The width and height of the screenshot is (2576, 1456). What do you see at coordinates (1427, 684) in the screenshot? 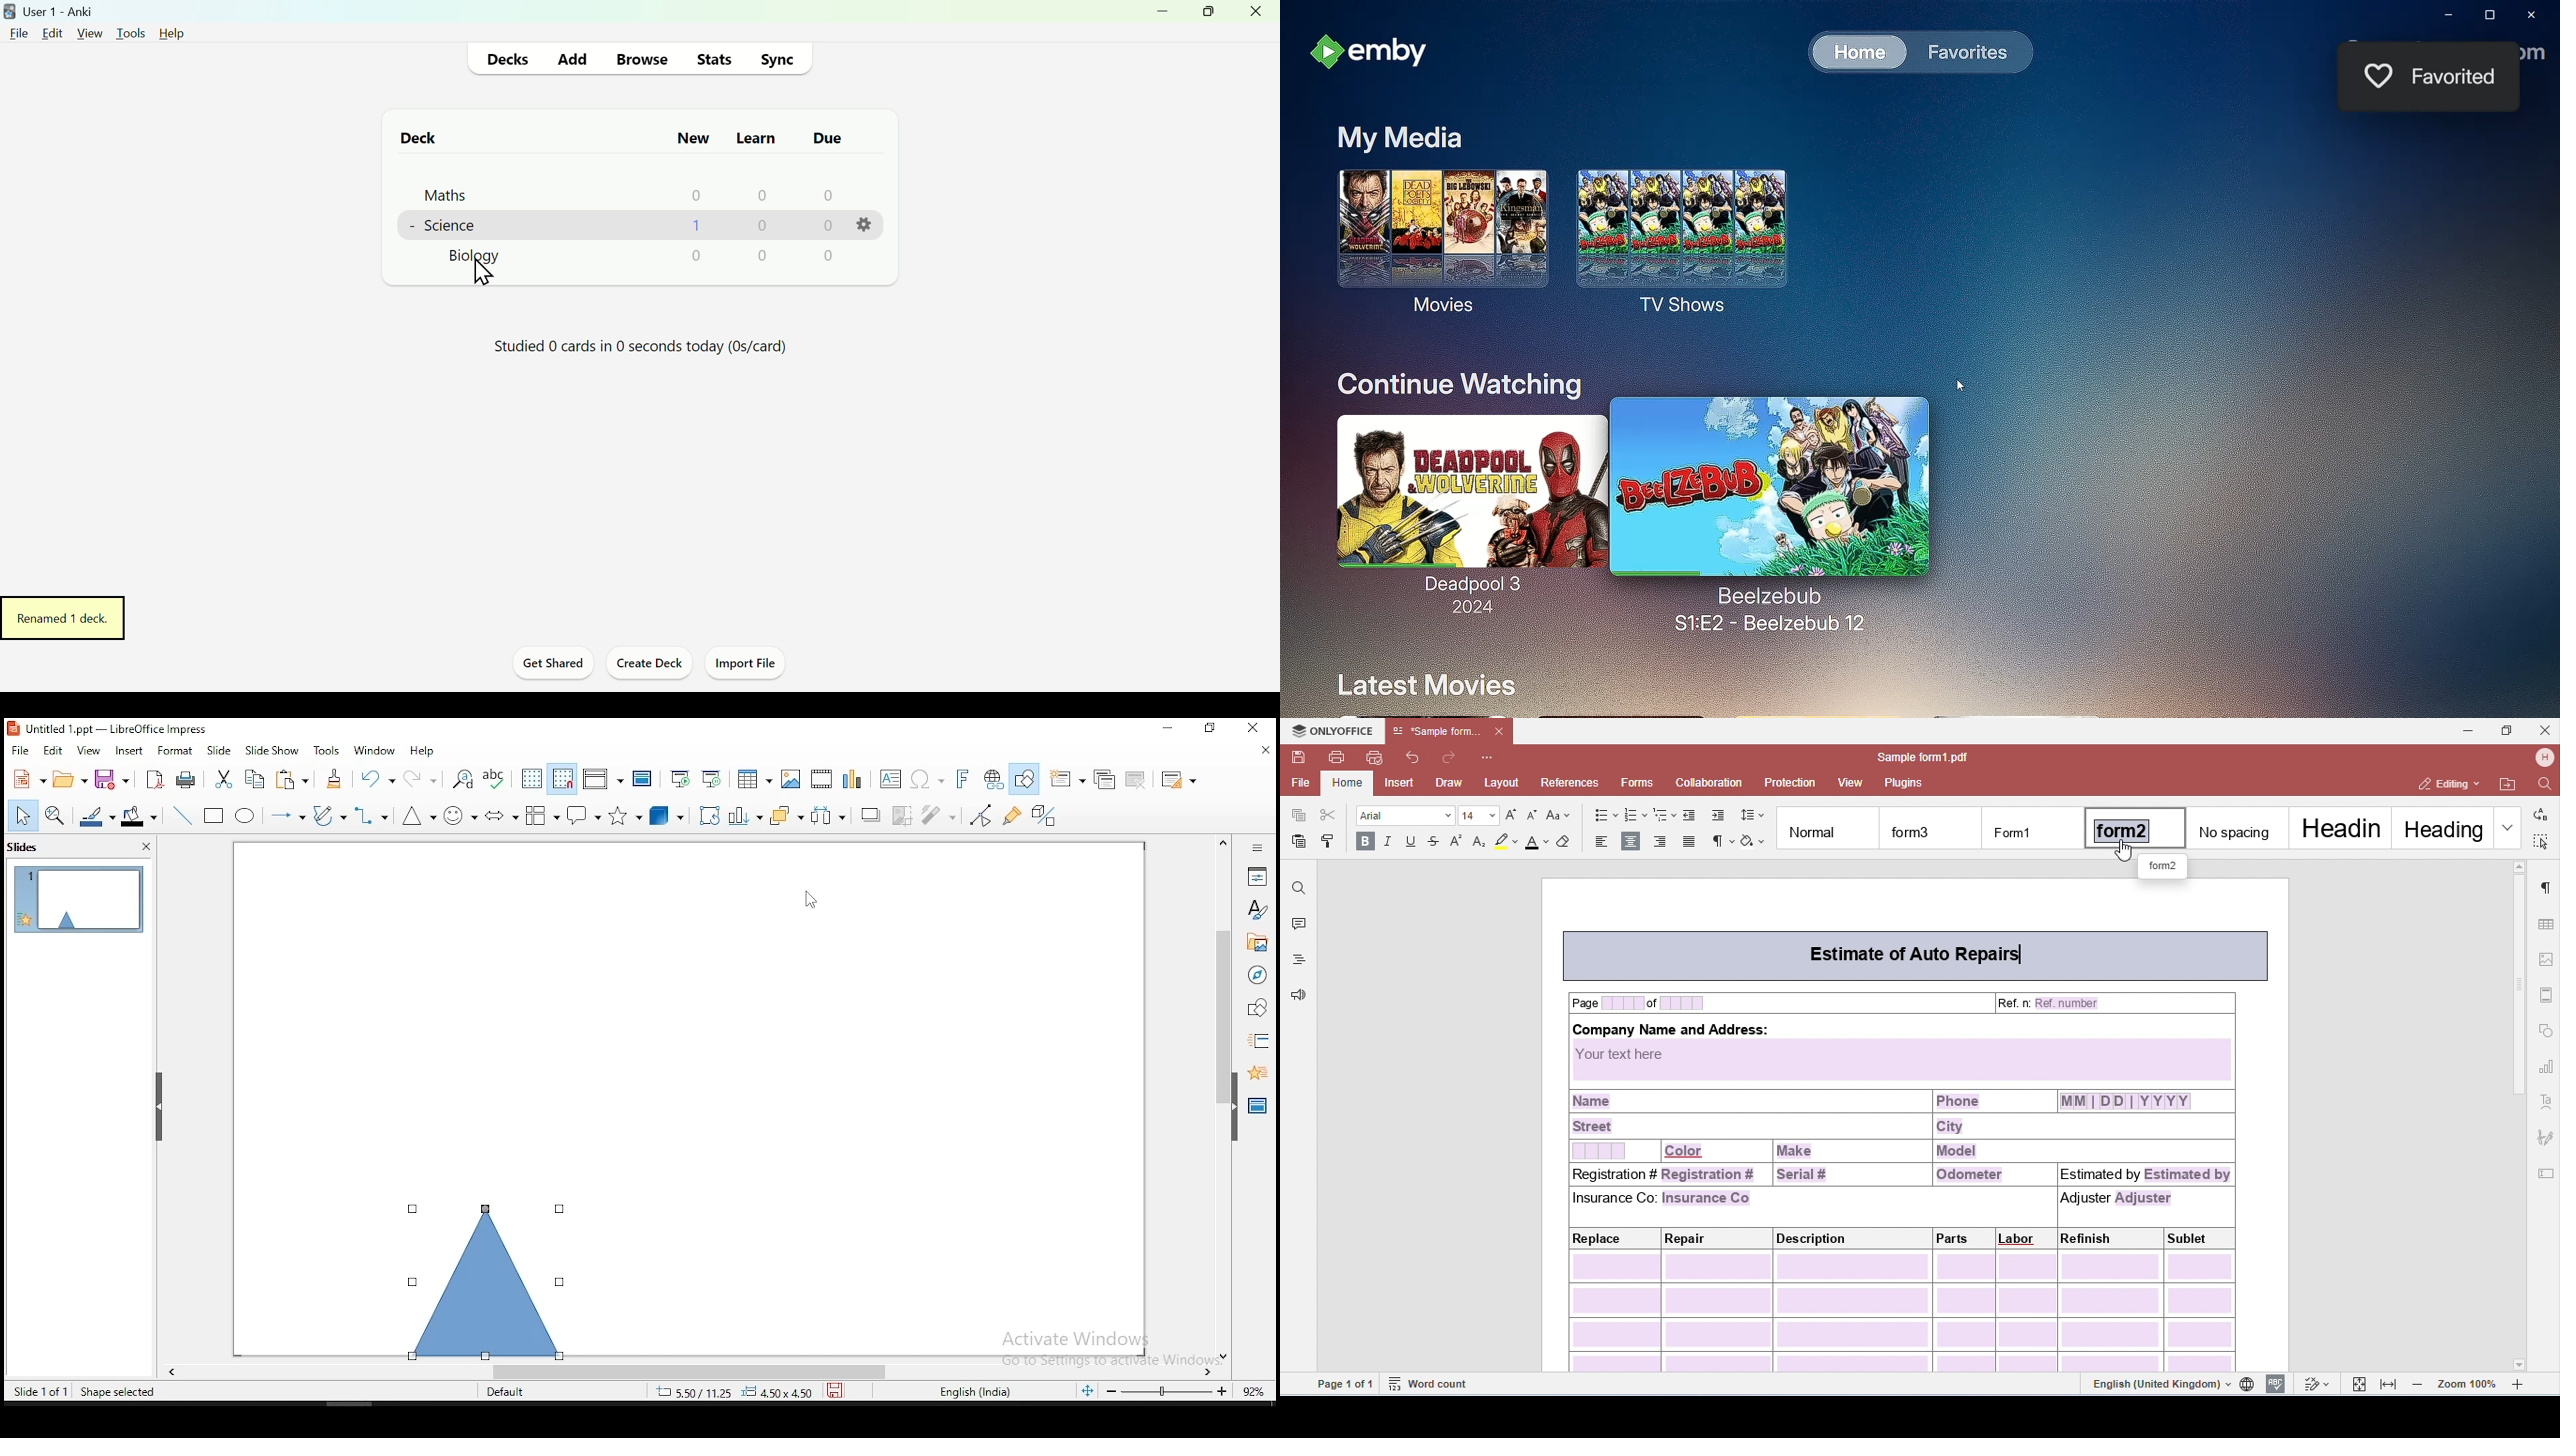
I see `Latest Movies` at bounding box center [1427, 684].